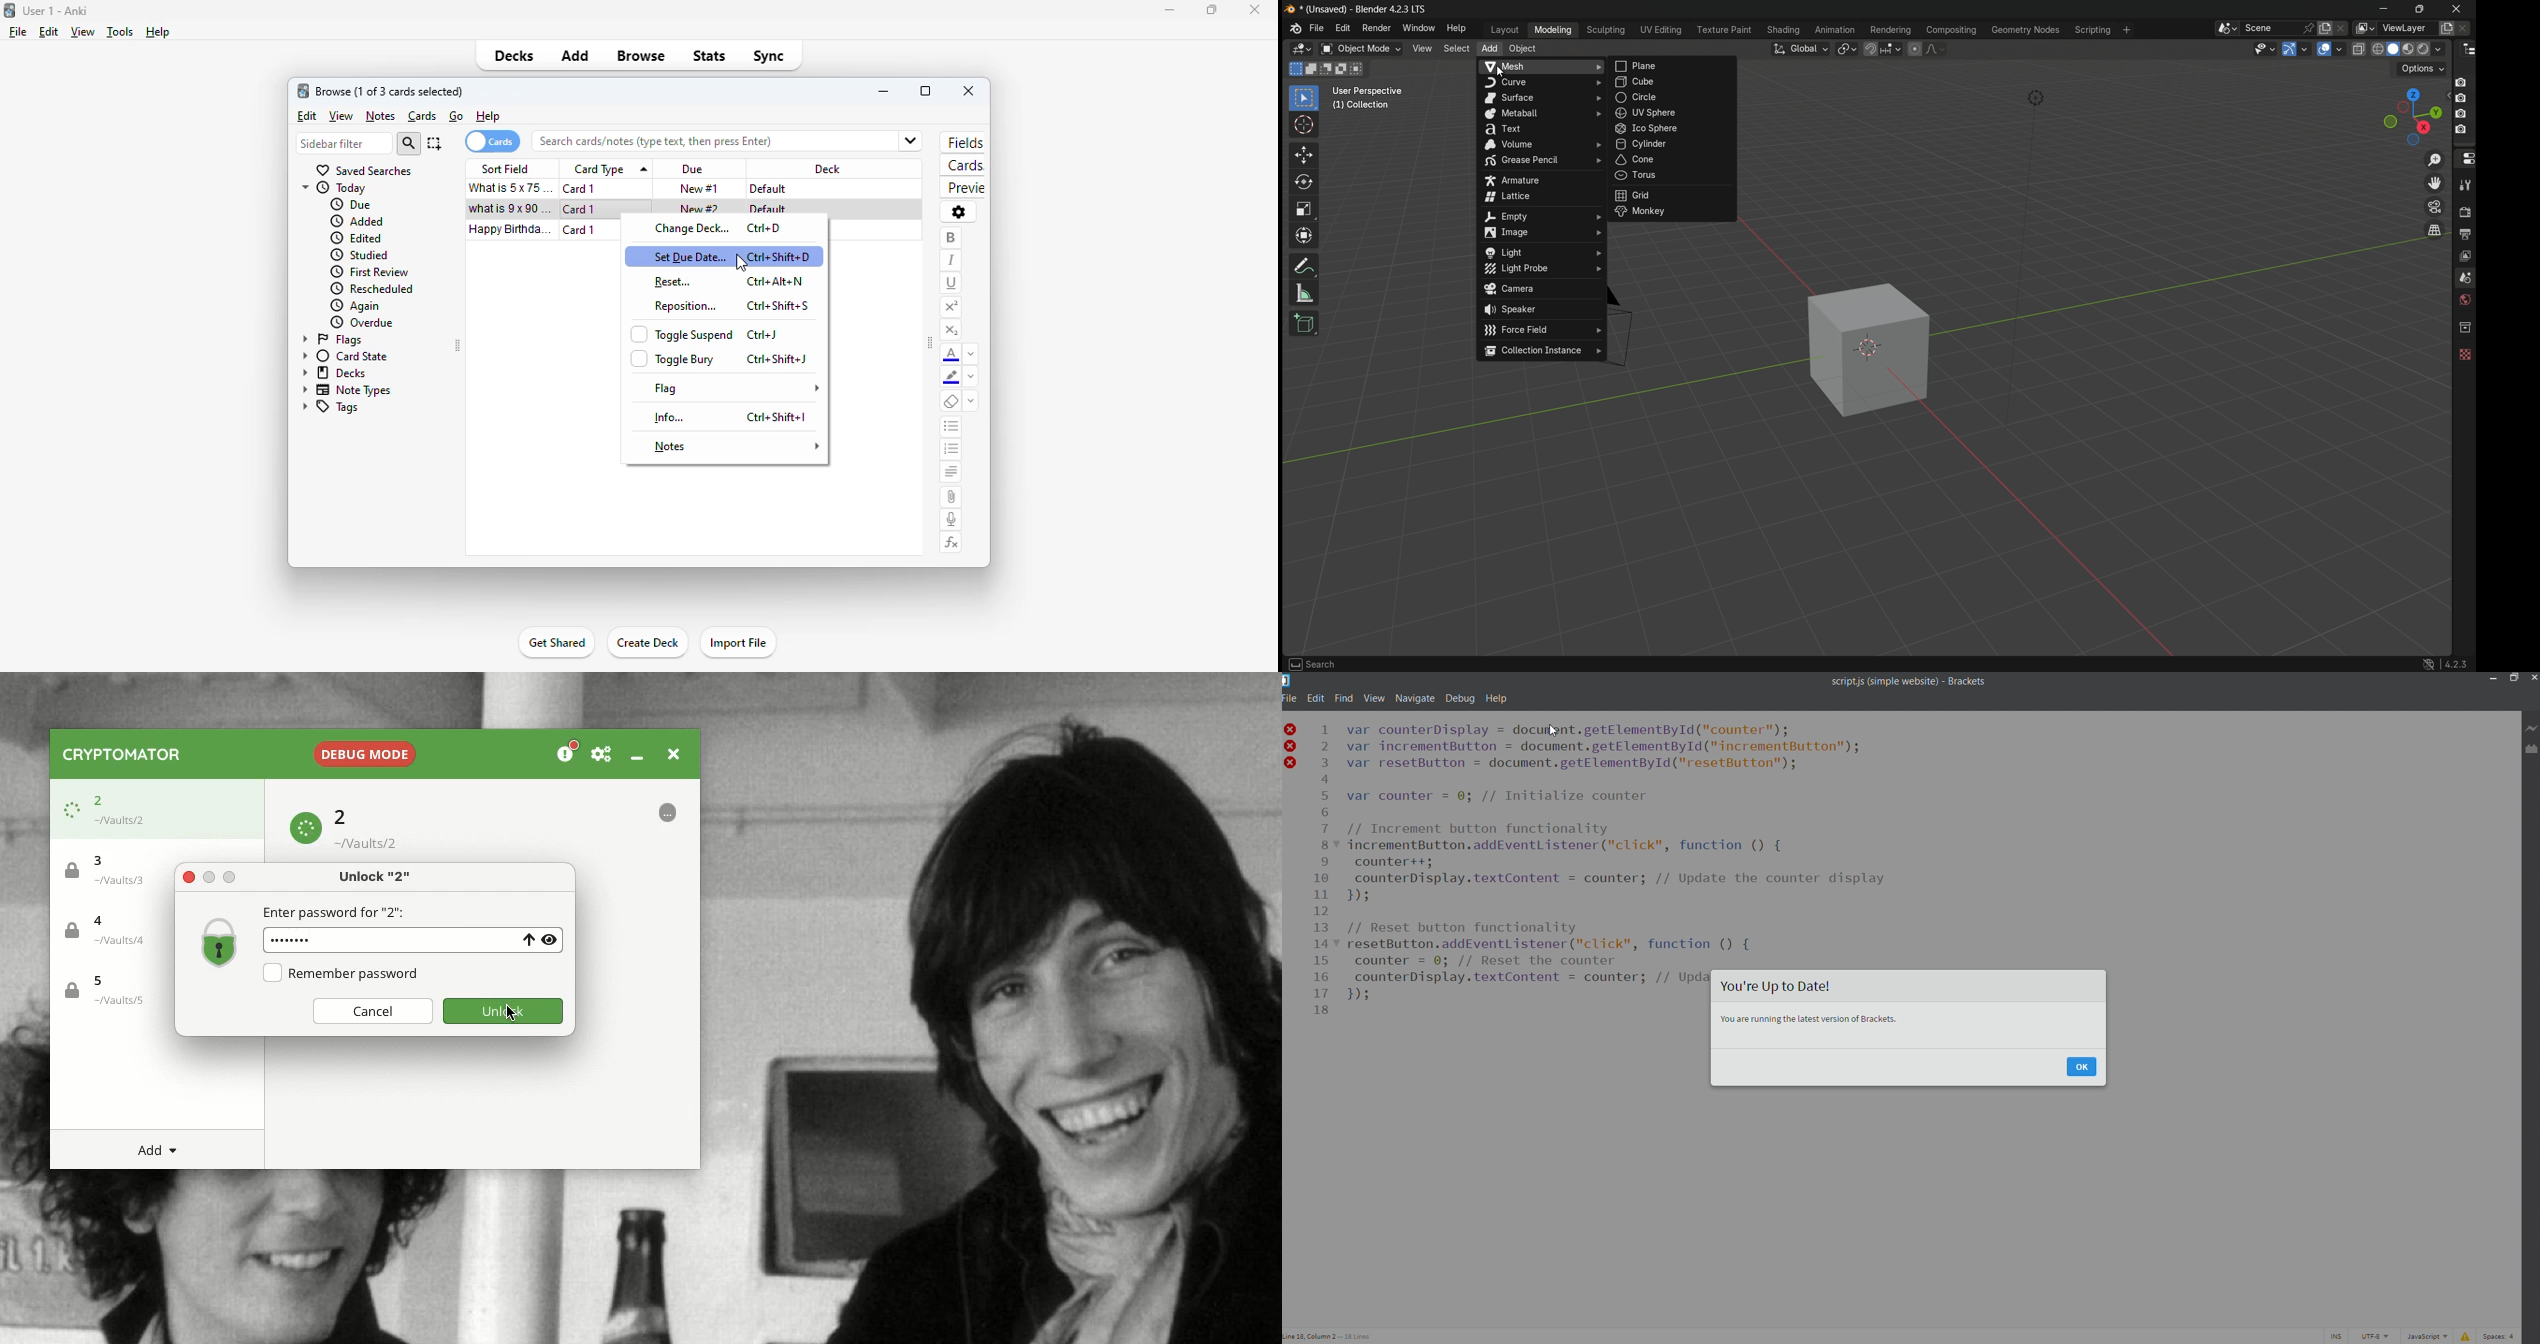 The width and height of the screenshot is (2548, 1344). Describe the element at coordinates (1523, 50) in the screenshot. I see `object` at that location.